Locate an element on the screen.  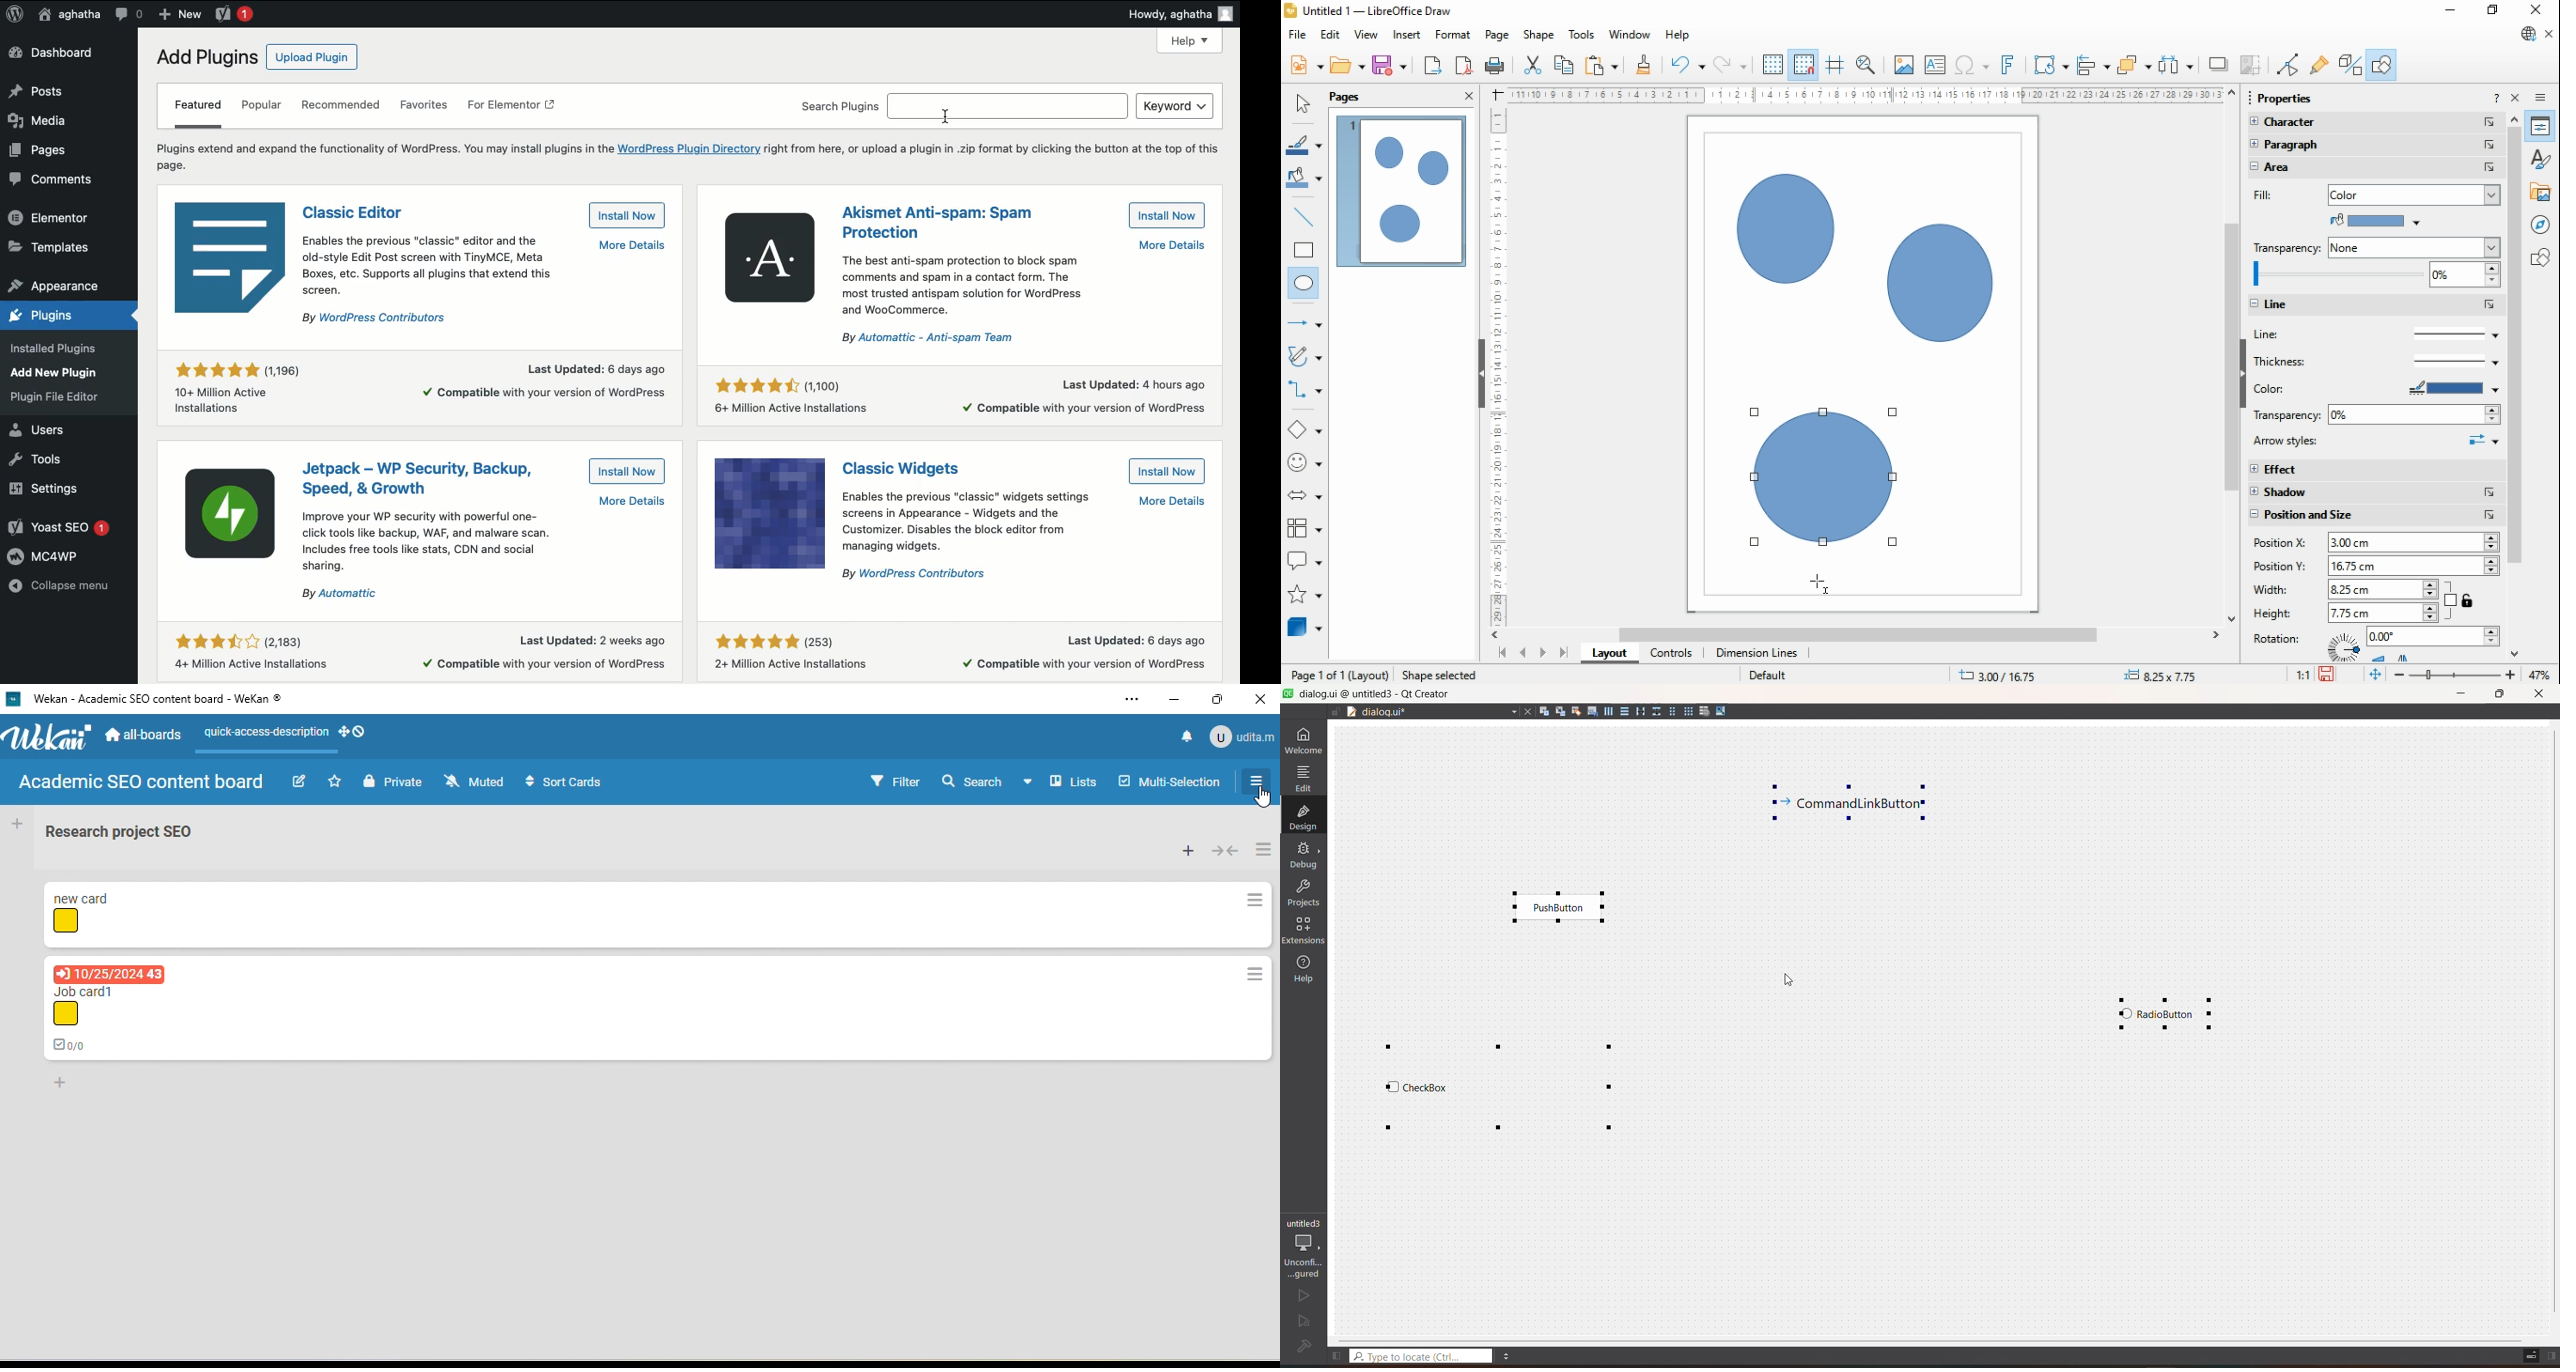
copy is located at coordinates (1564, 64).